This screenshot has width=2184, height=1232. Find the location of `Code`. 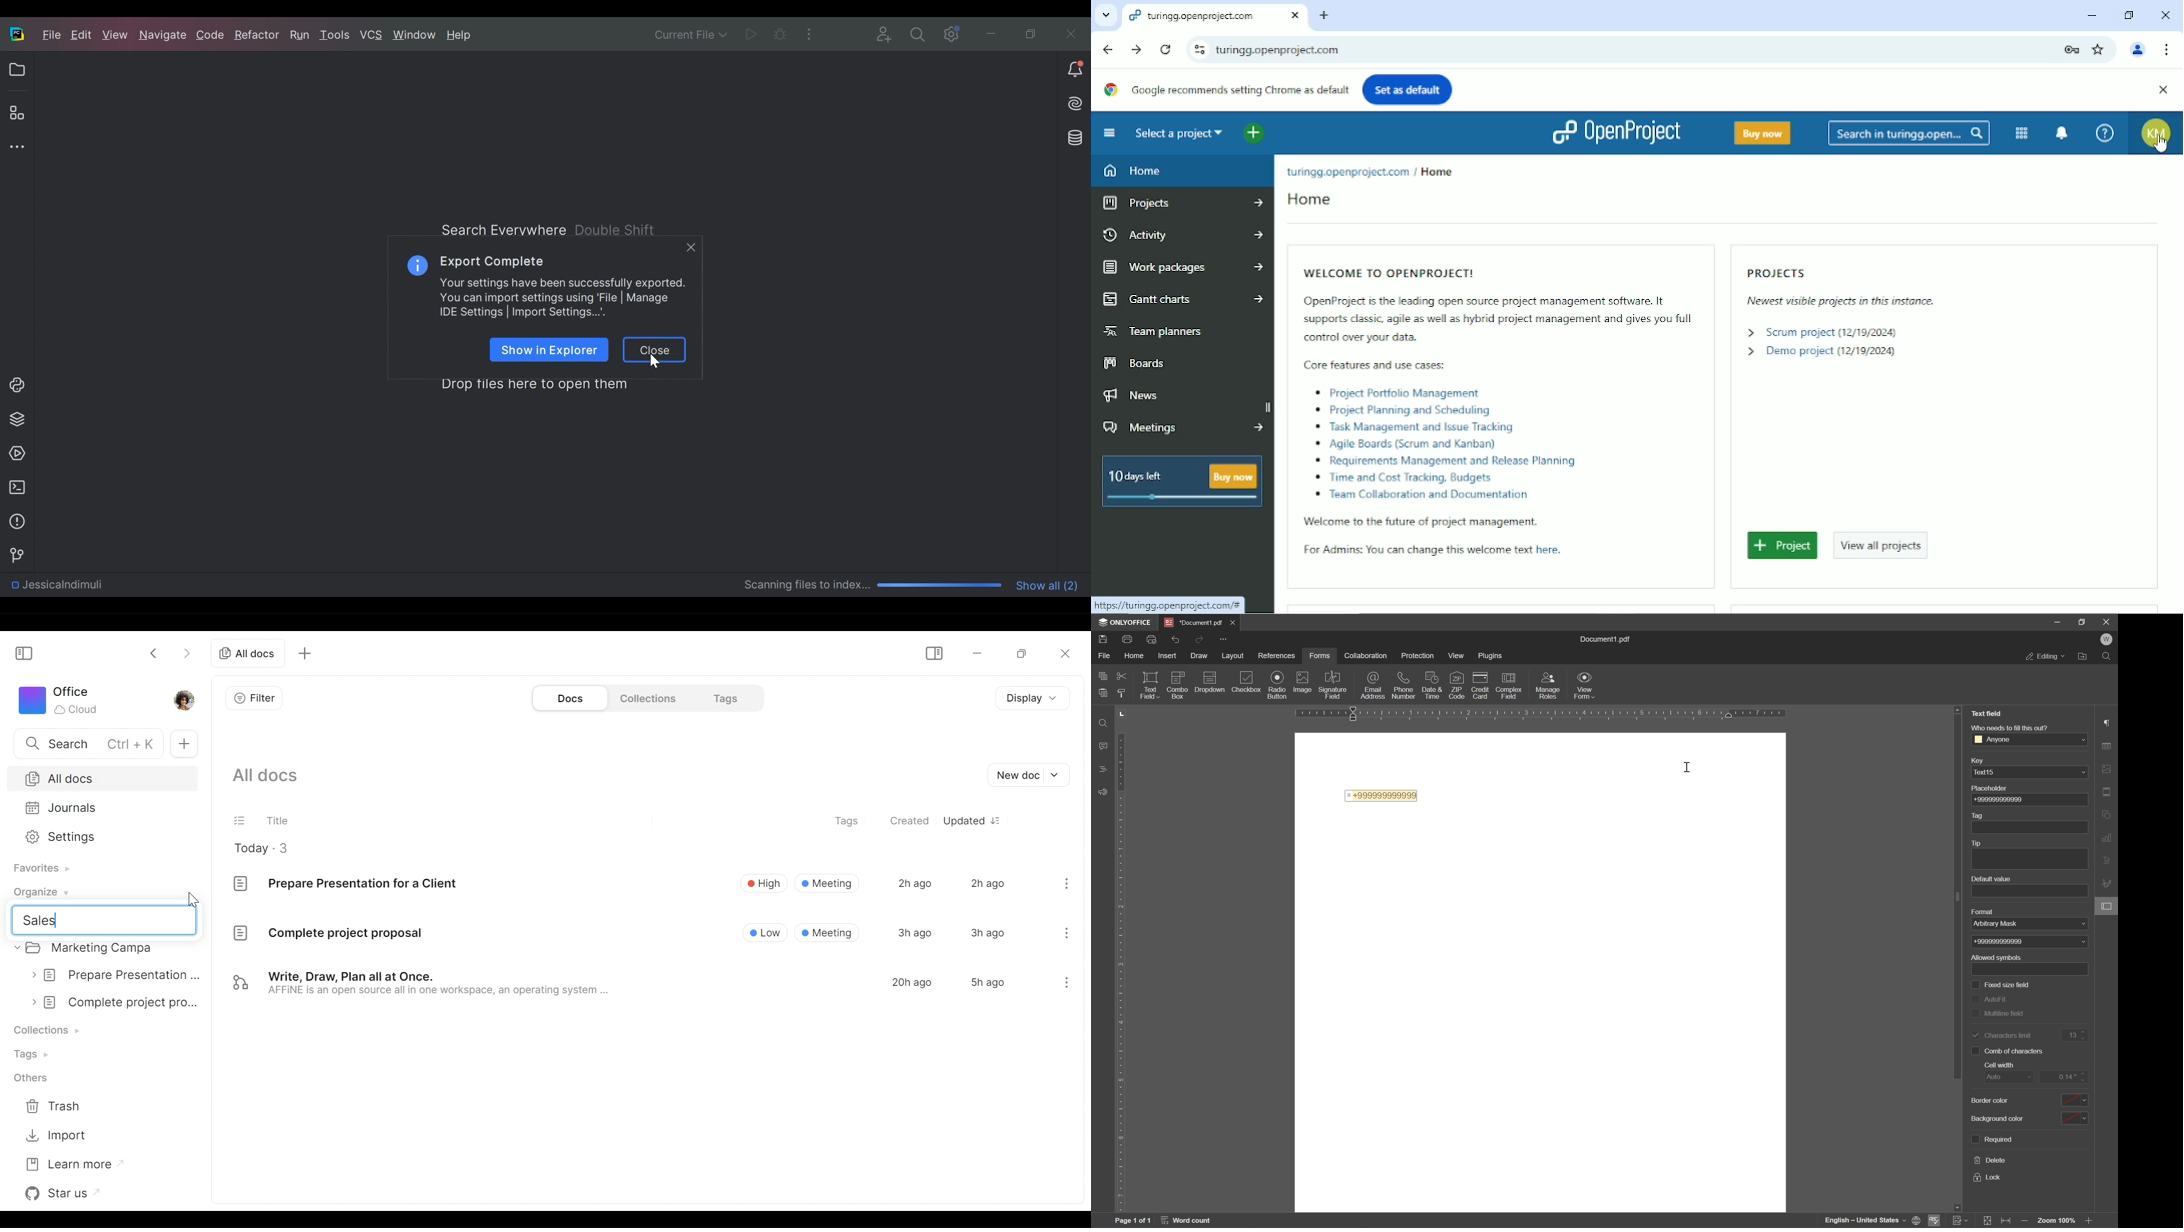

Code is located at coordinates (211, 36).